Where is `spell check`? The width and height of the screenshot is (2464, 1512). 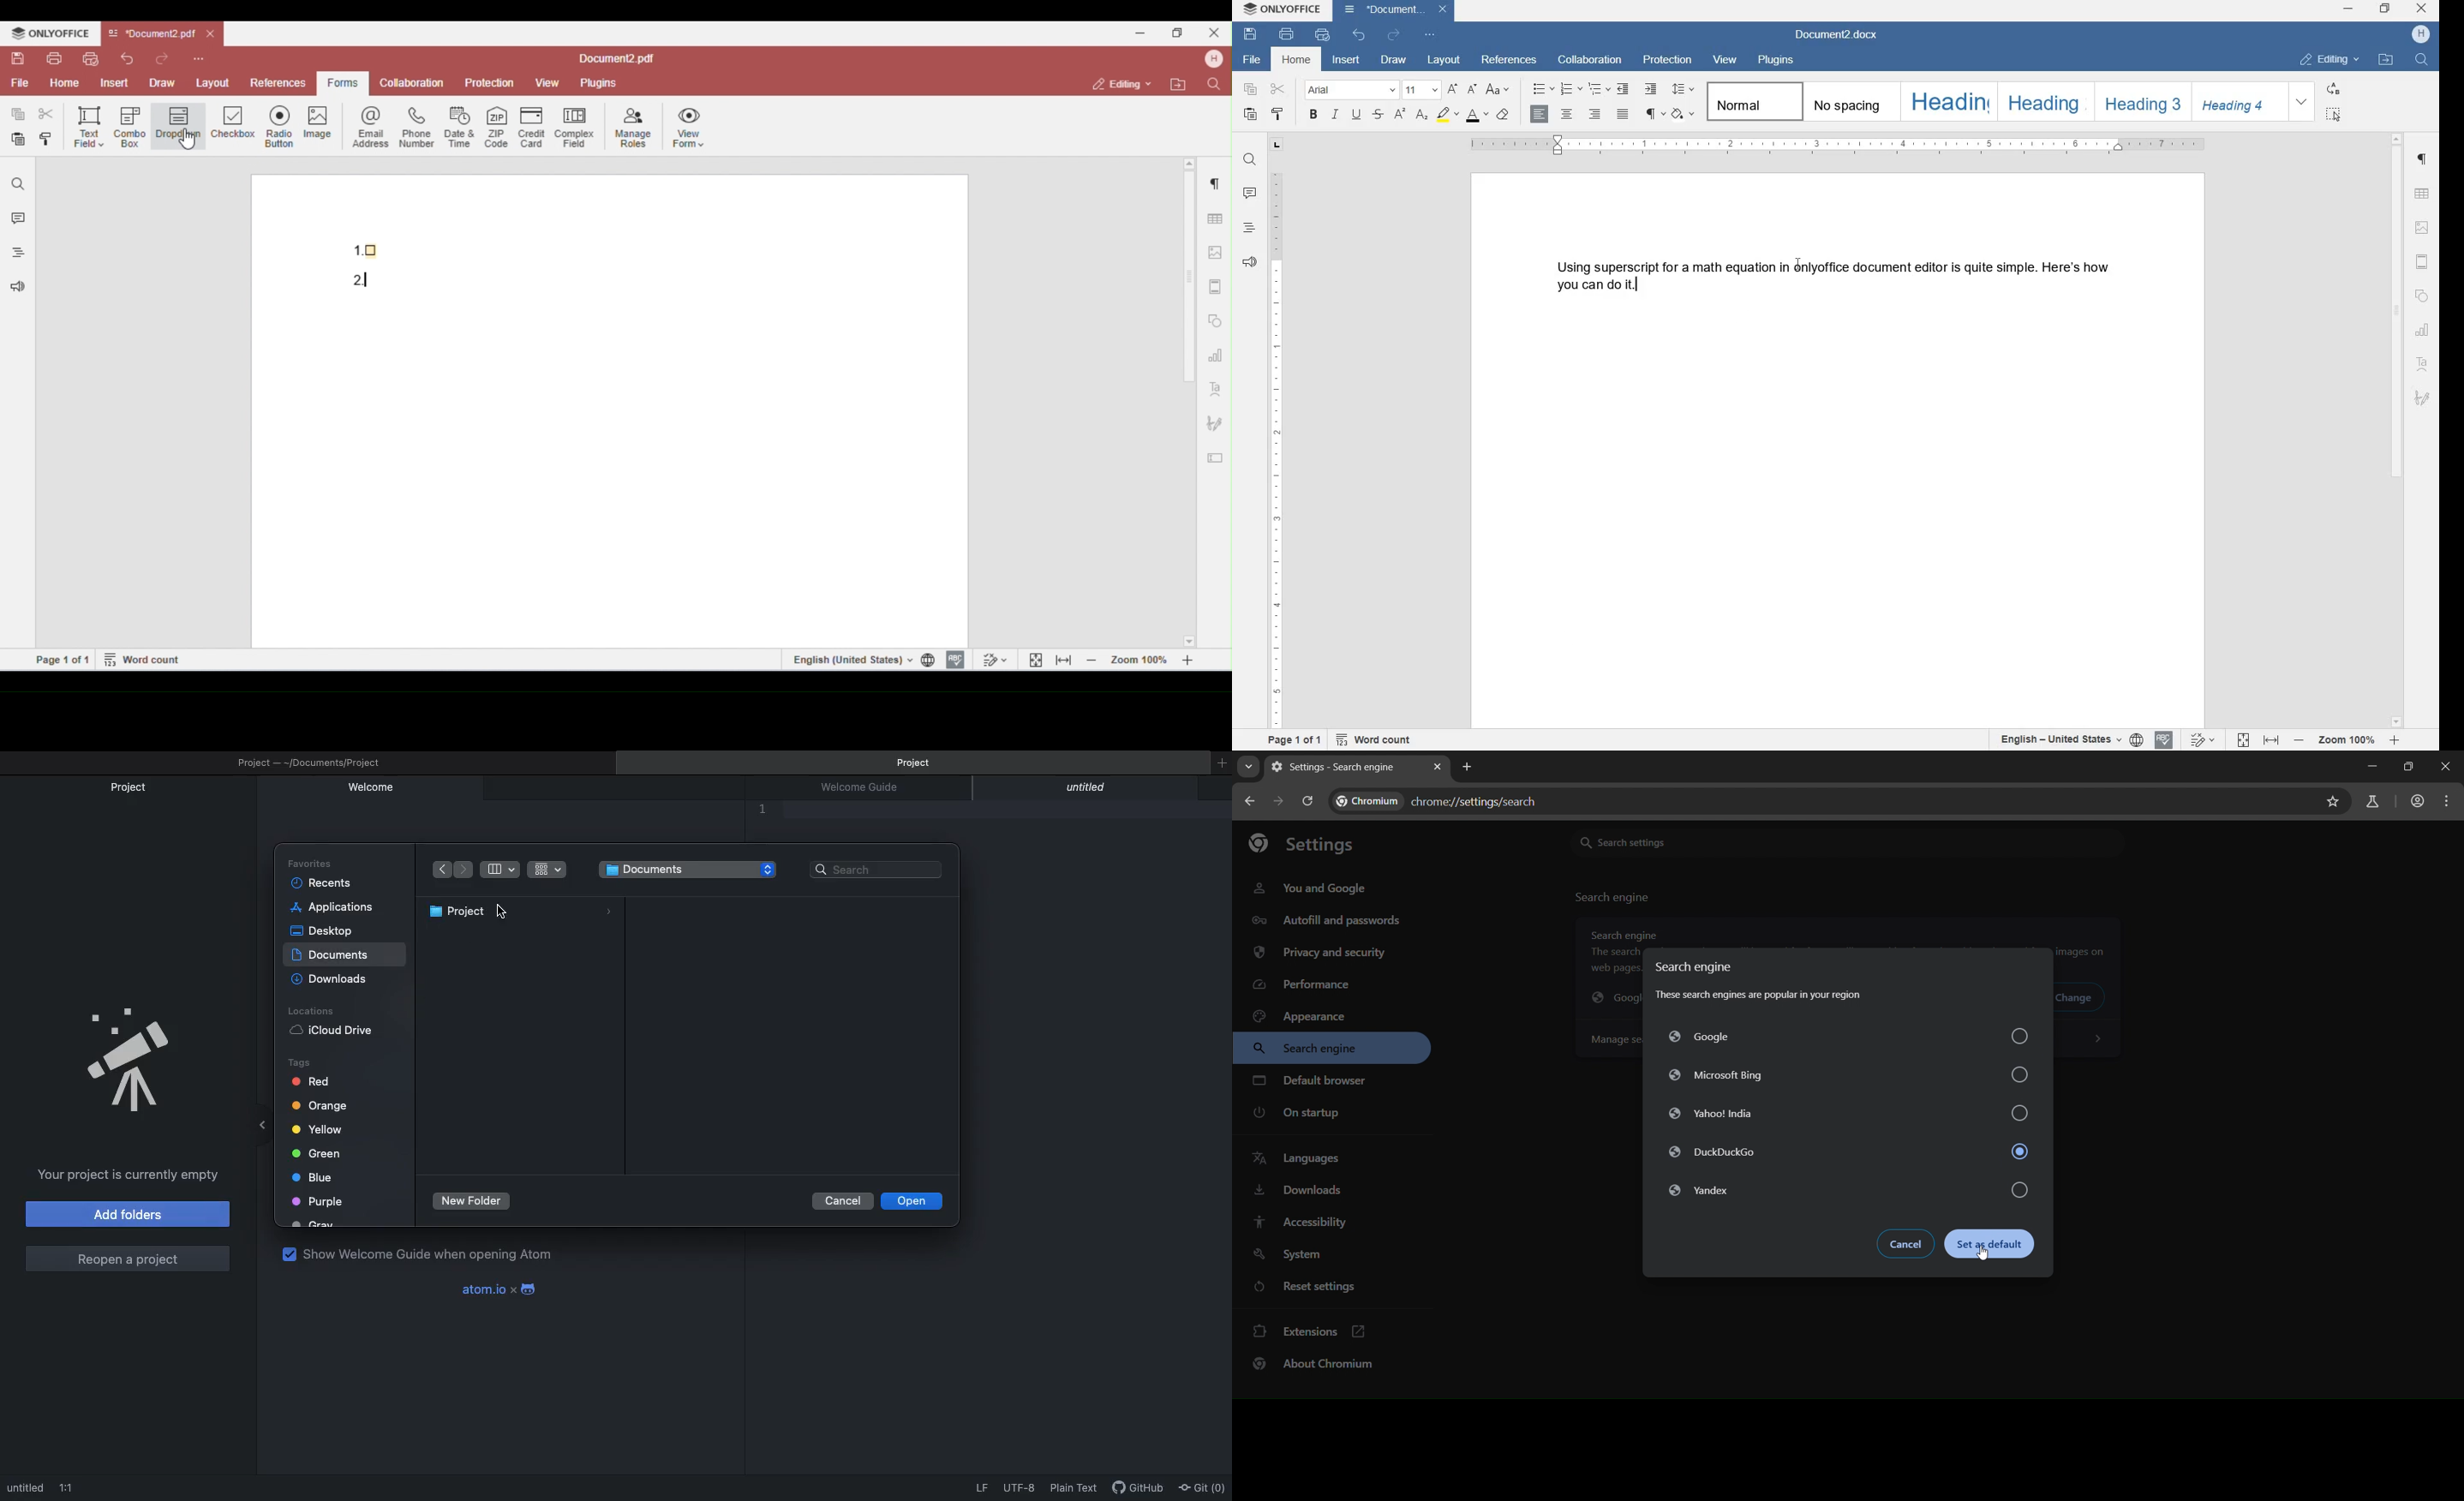
spell check is located at coordinates (2163, 740).